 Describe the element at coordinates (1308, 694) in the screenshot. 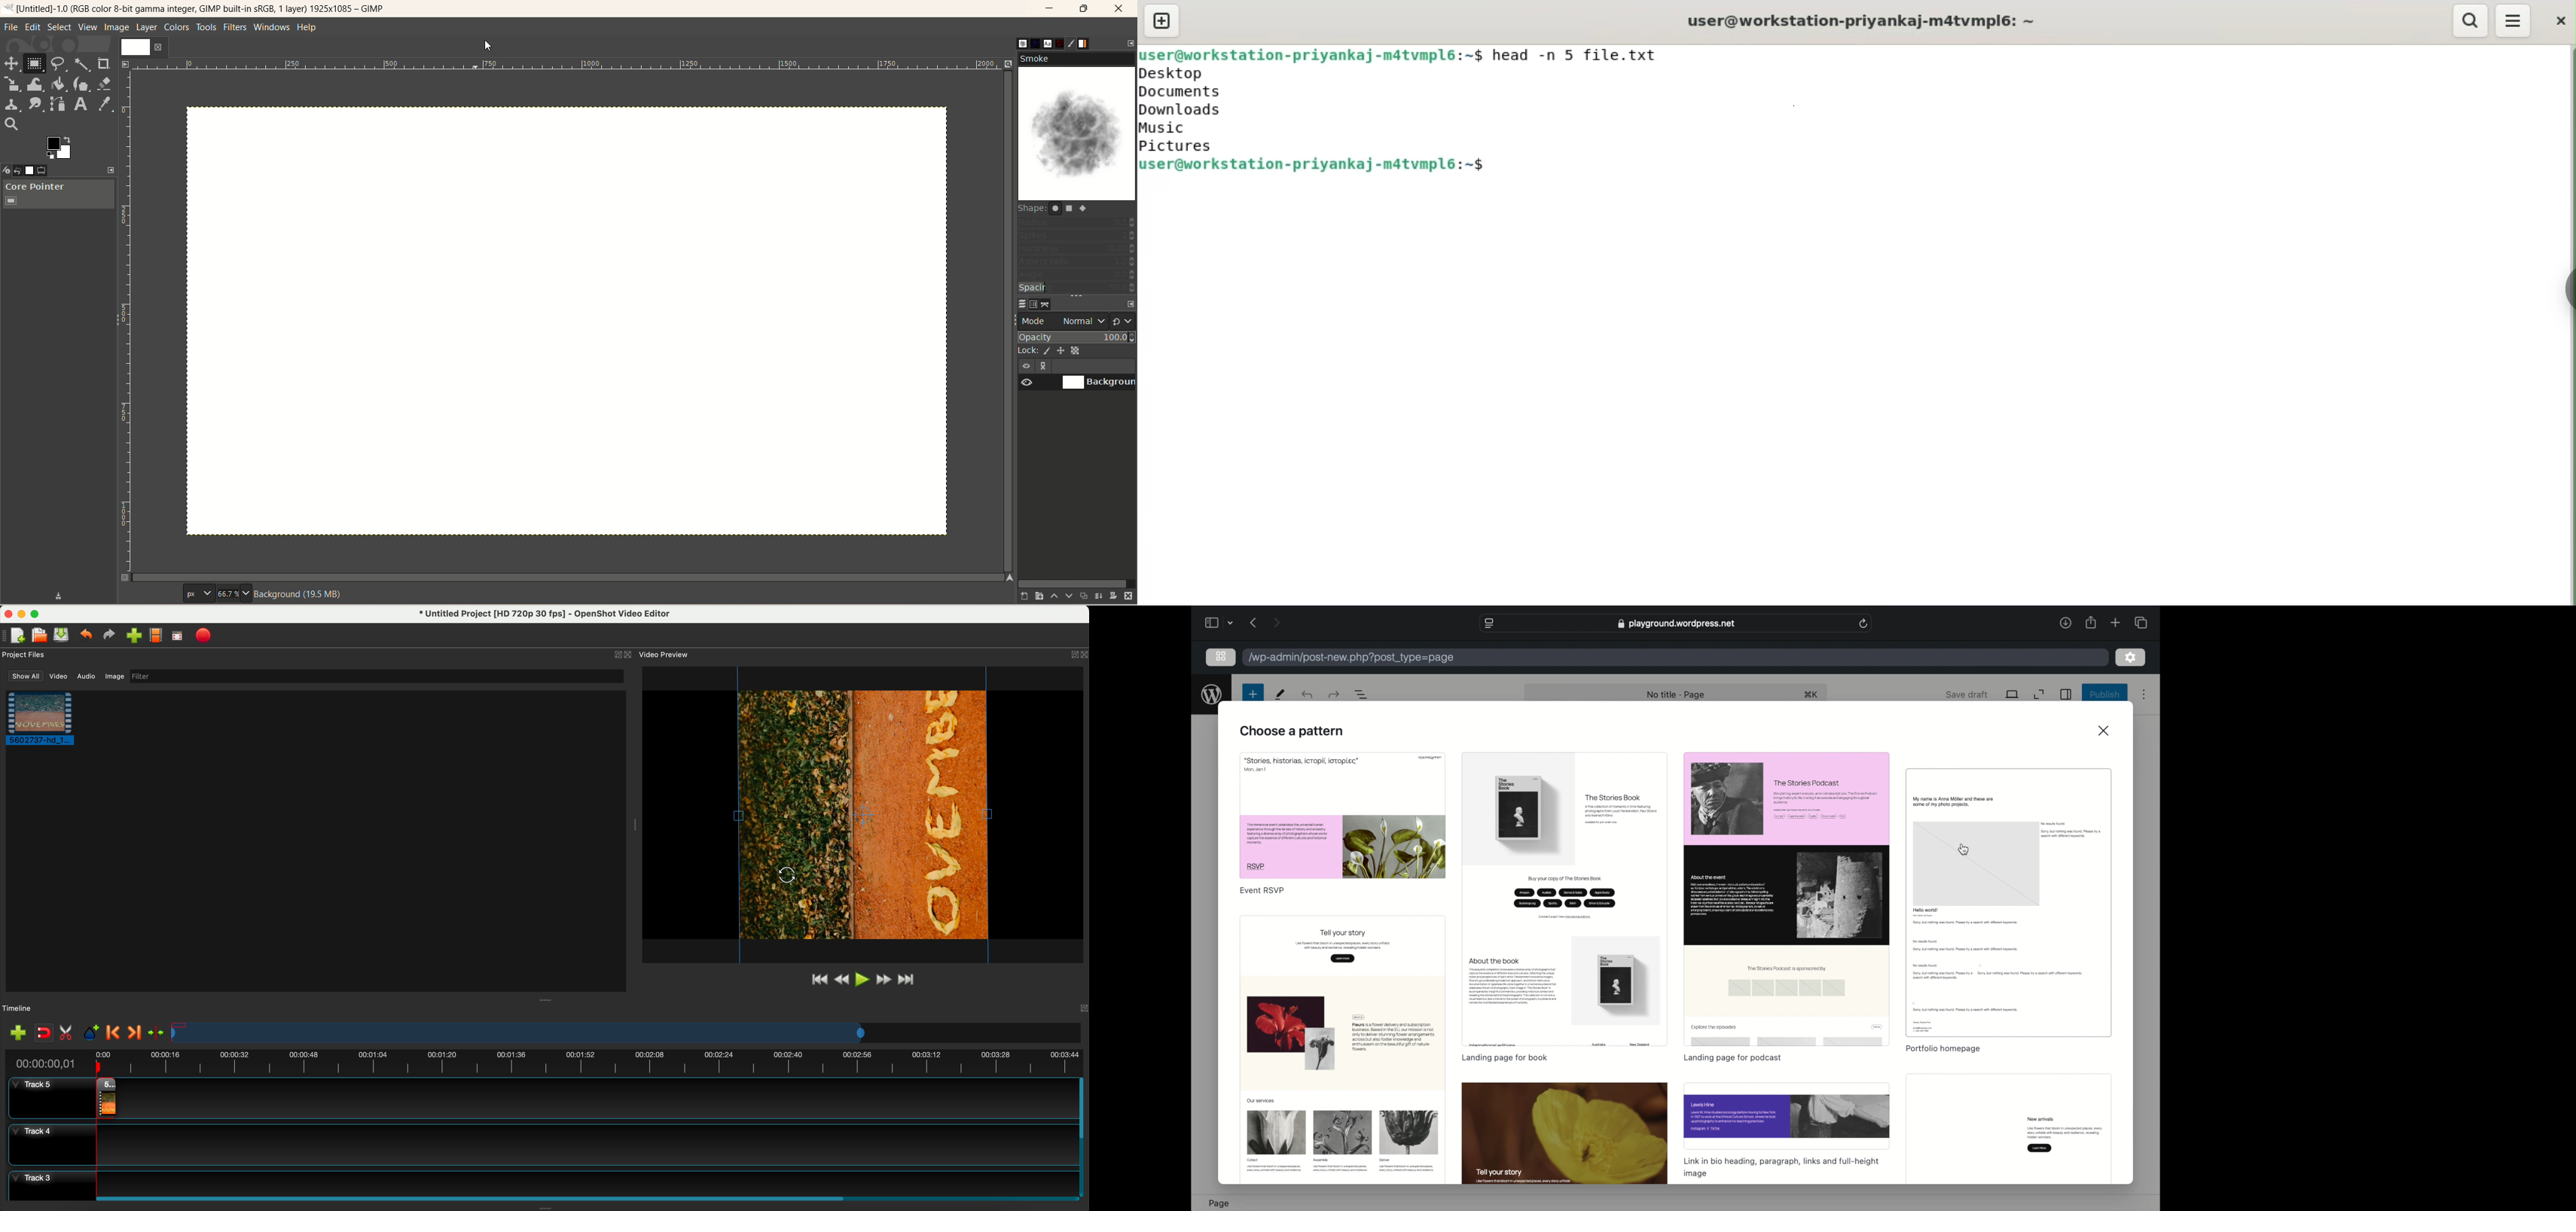

I see `redo` at that location.